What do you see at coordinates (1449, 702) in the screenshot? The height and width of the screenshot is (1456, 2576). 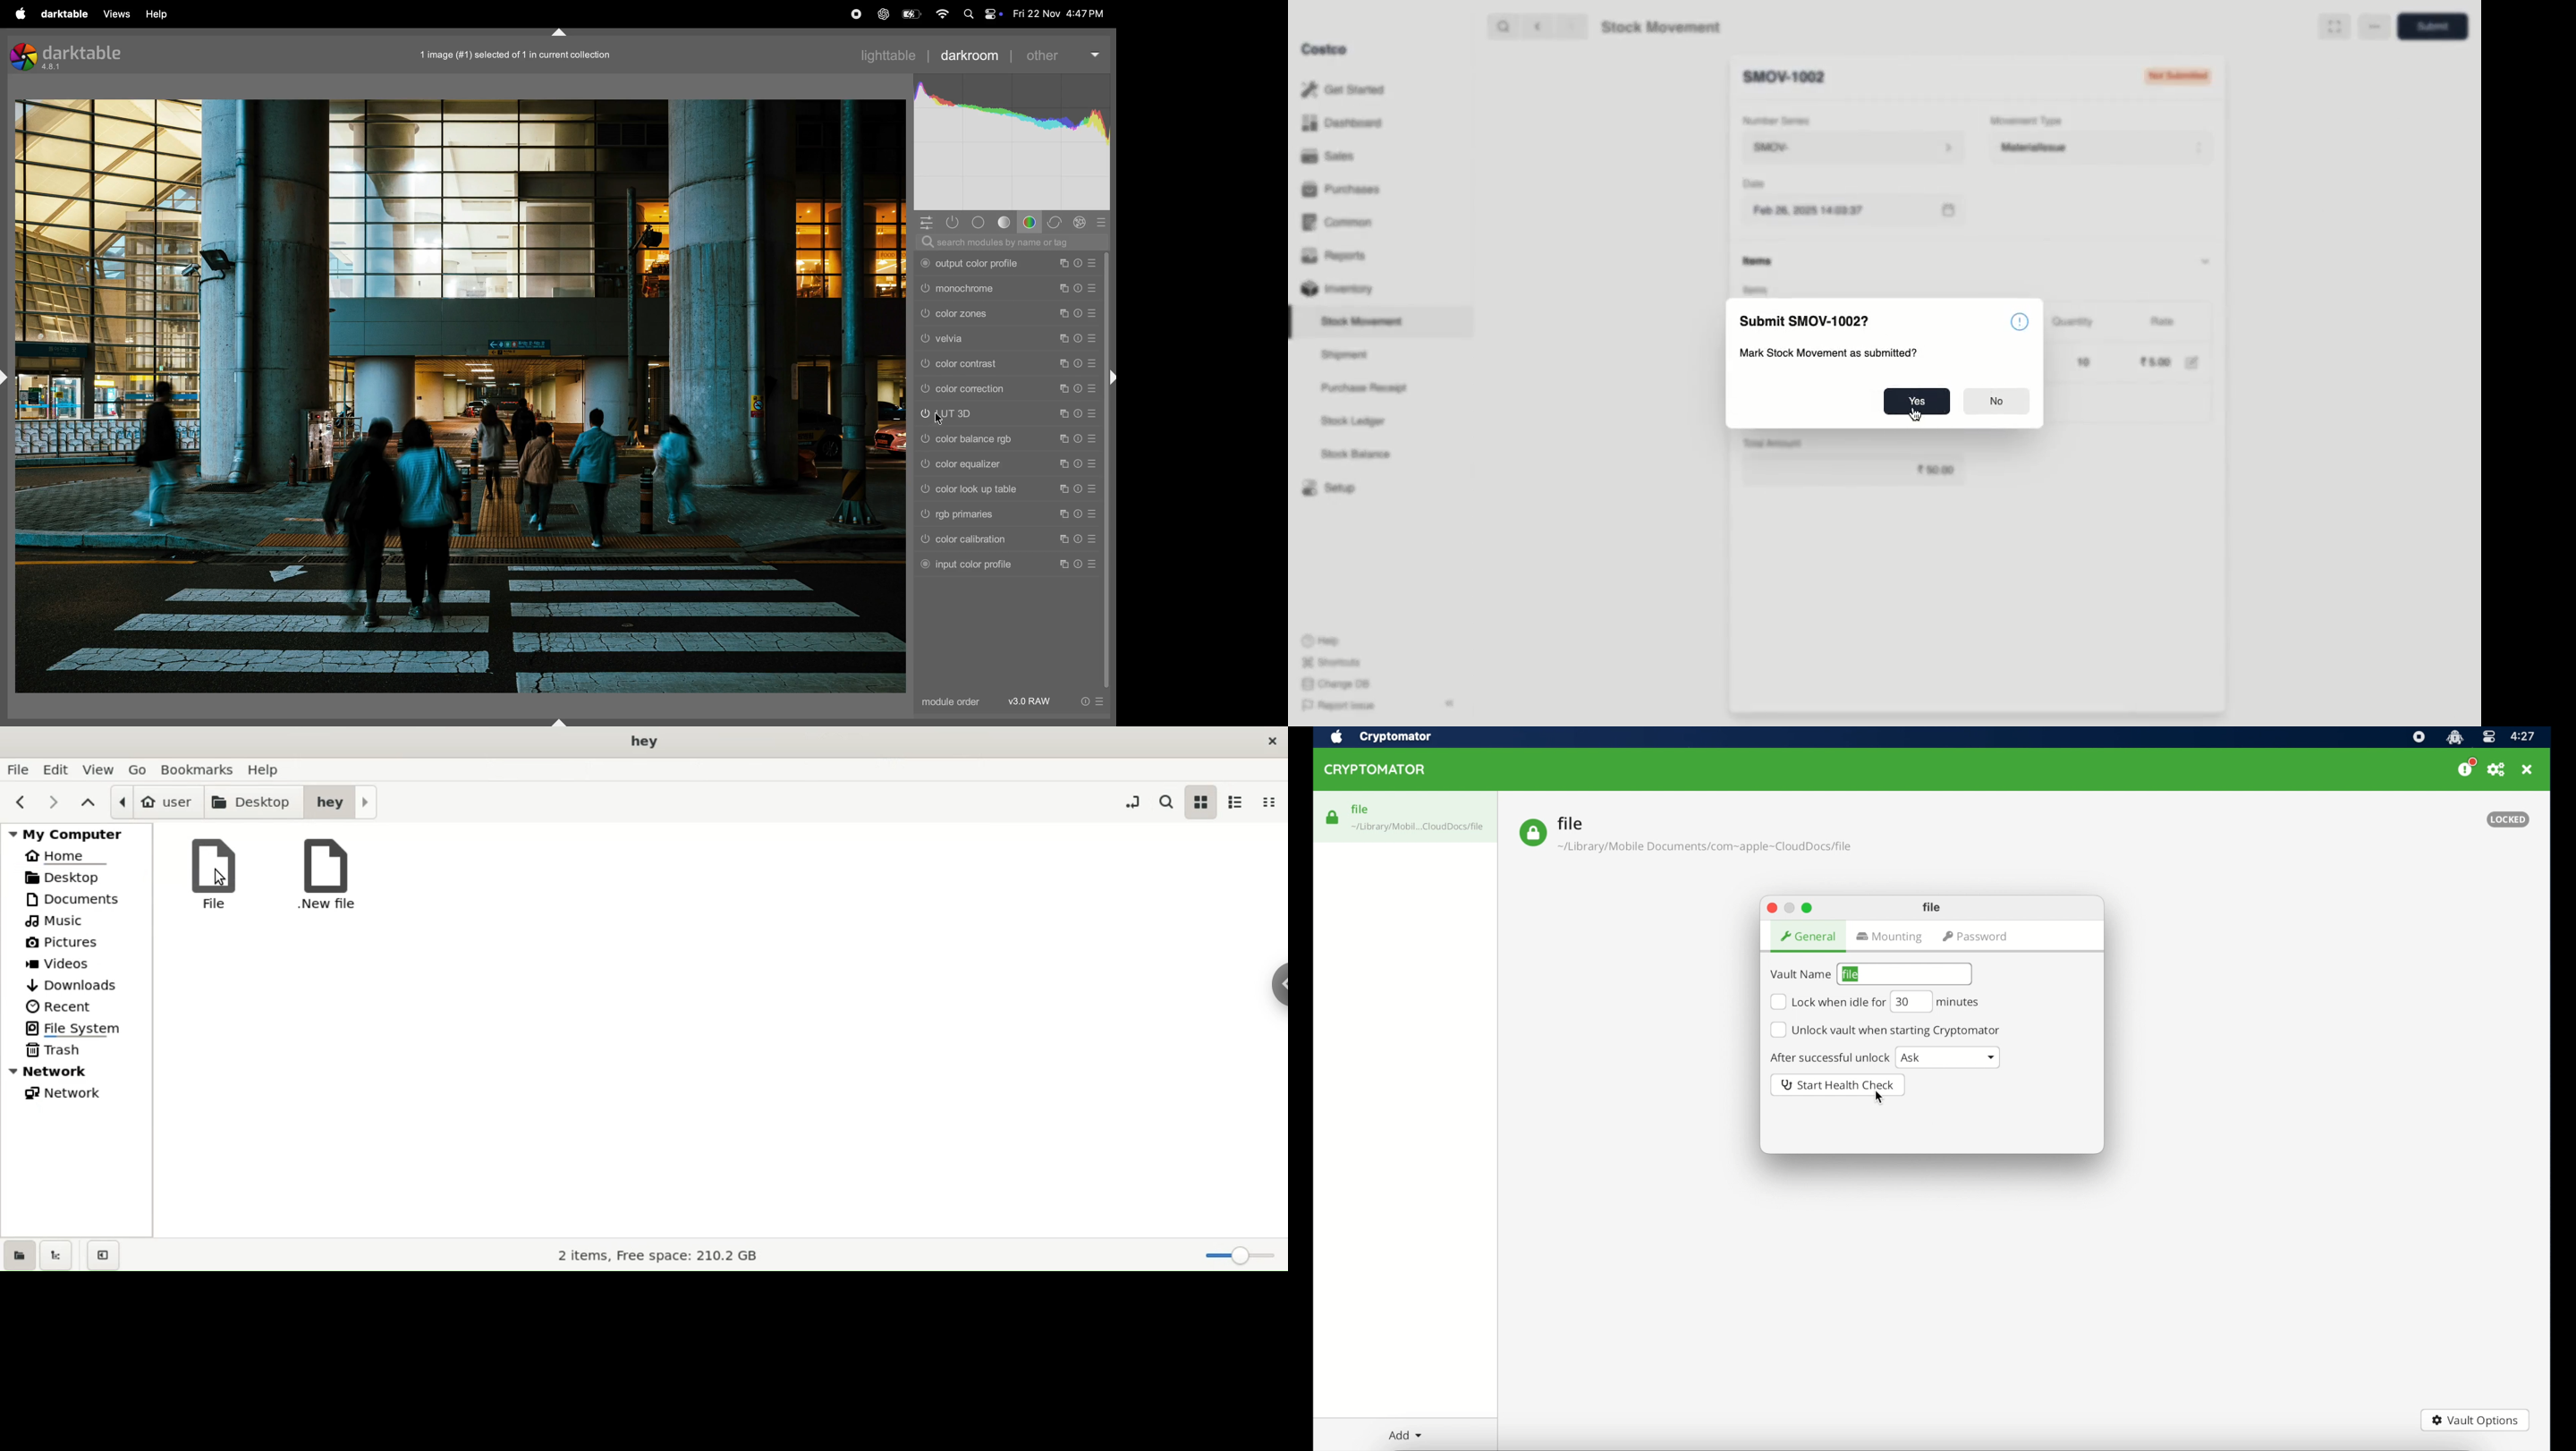 I see `collapse` at bounding box center [1449, 702].